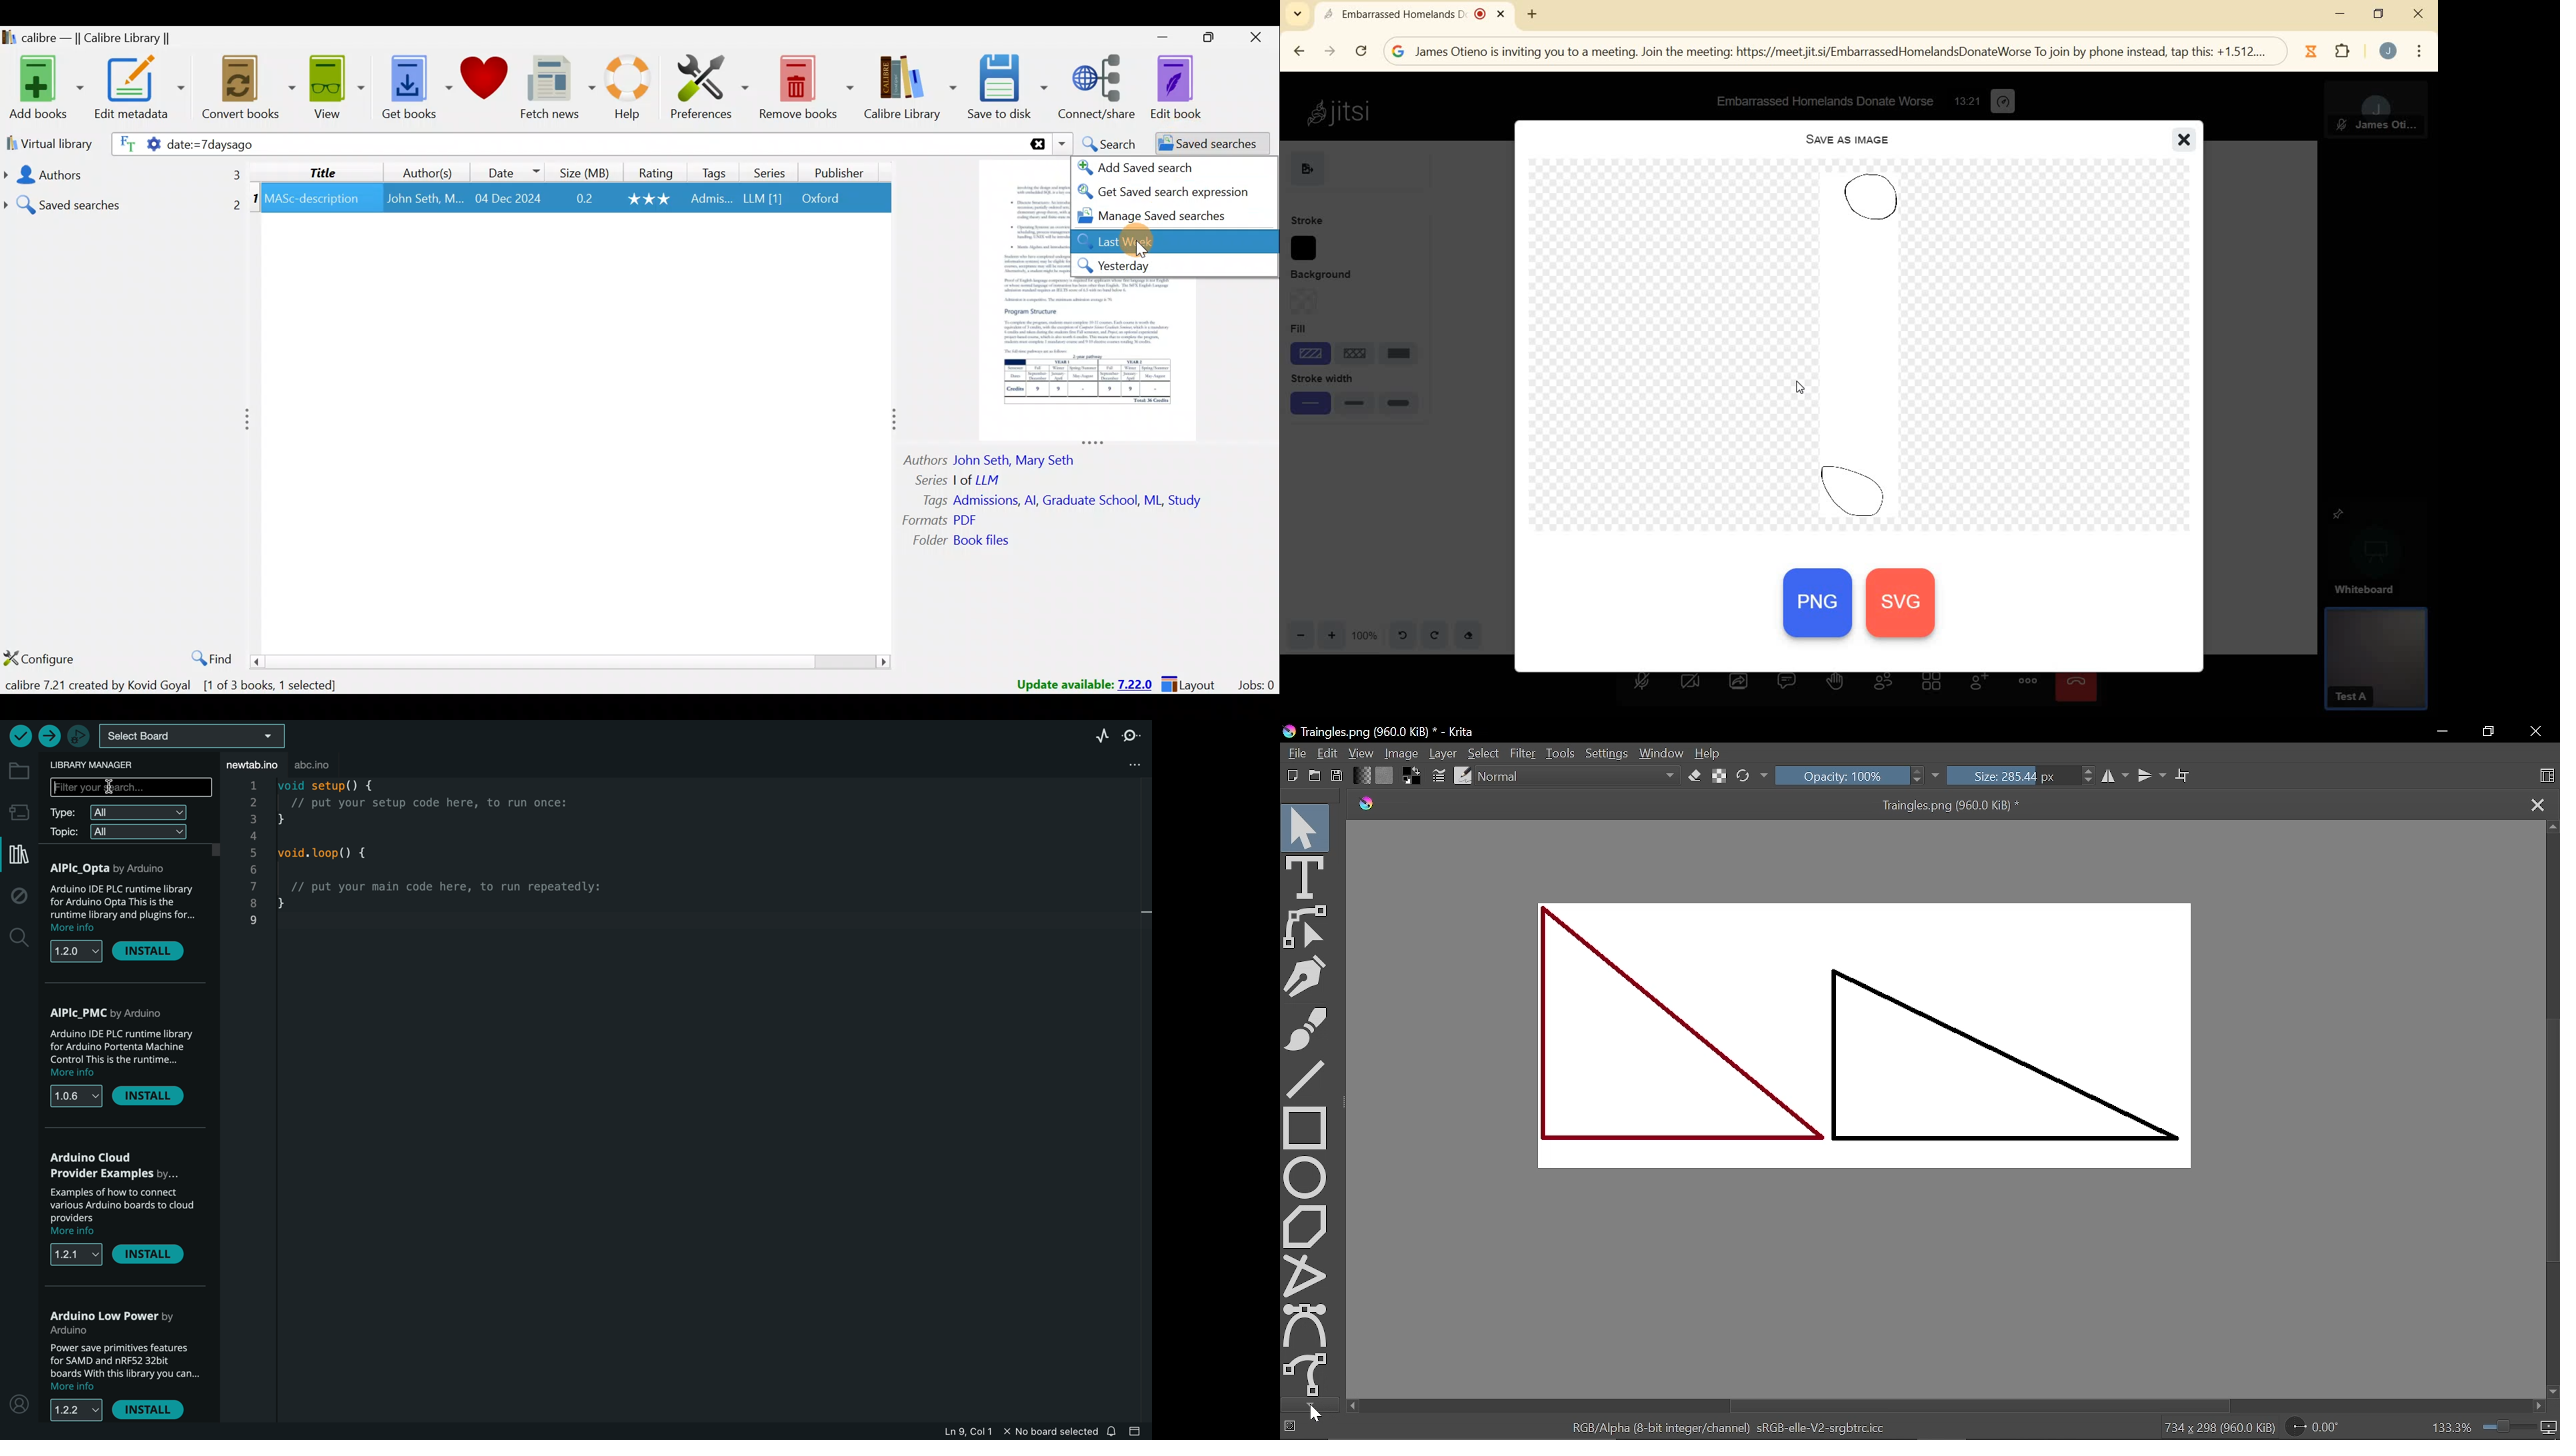 This screenshot has height=1456, width=2576. What do you see at coordinates (1293, 776) in the screenshot?
I see `Create new document` at bounding box center [1293, 776].